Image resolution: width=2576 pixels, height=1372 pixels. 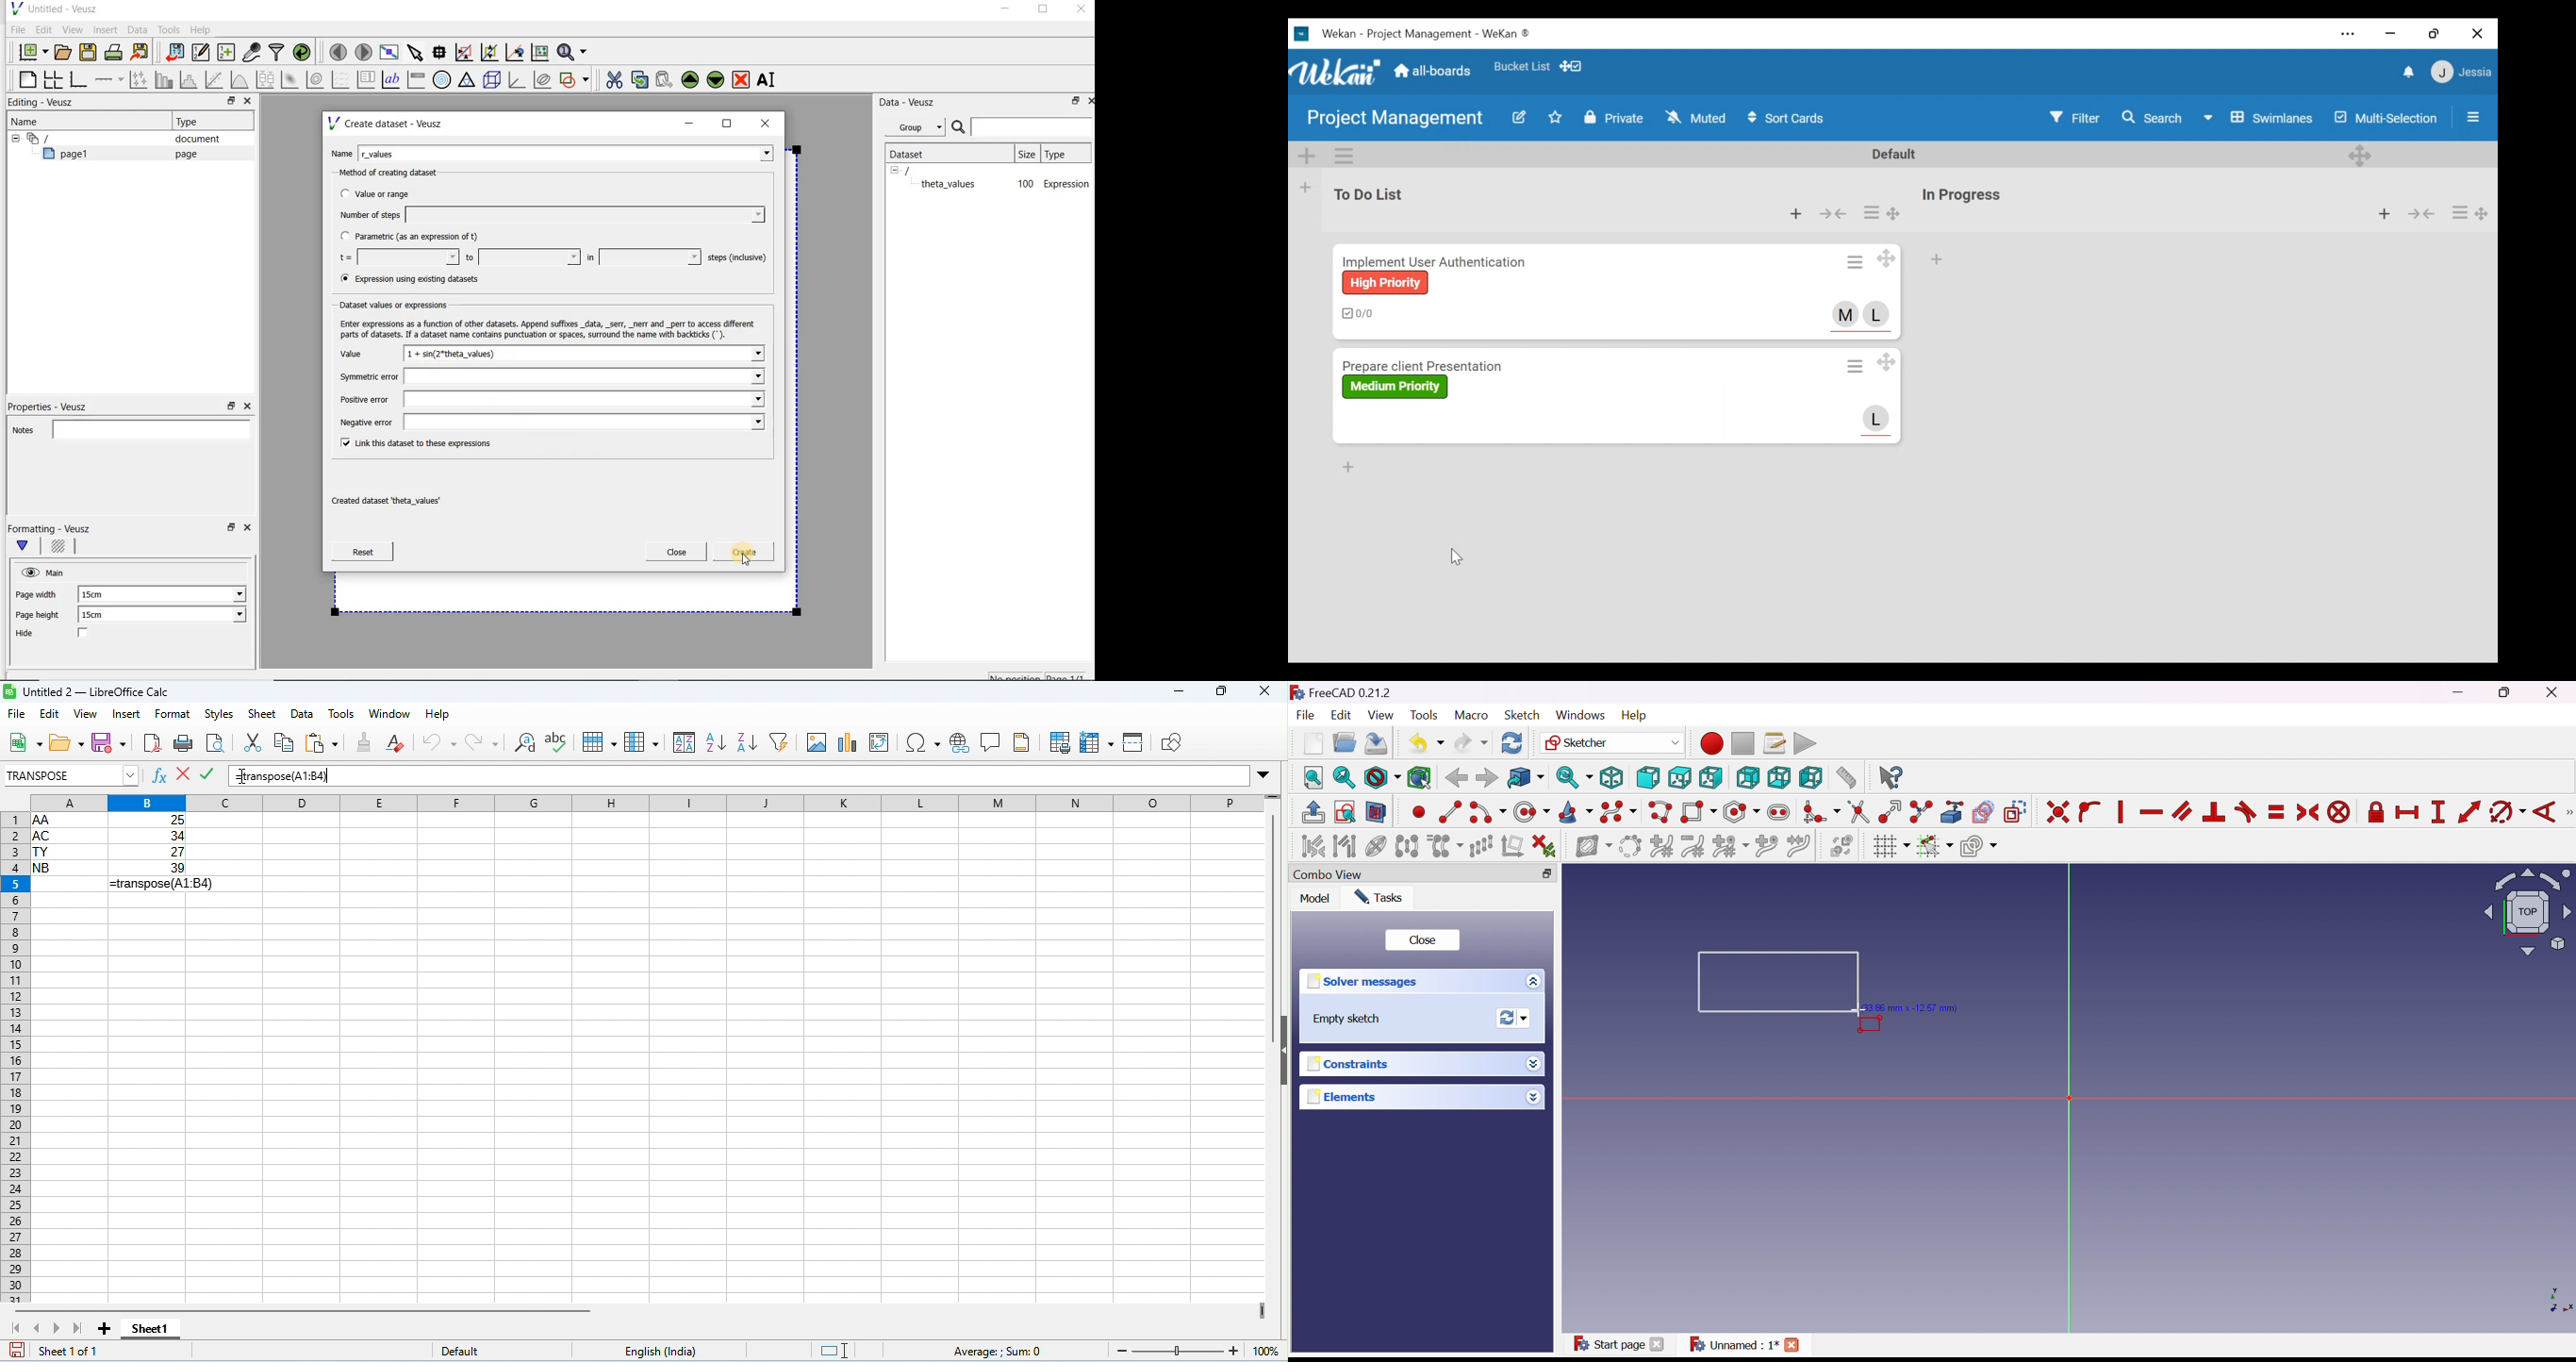 I want to click on Symmetry, so click(x=1407, y=845).